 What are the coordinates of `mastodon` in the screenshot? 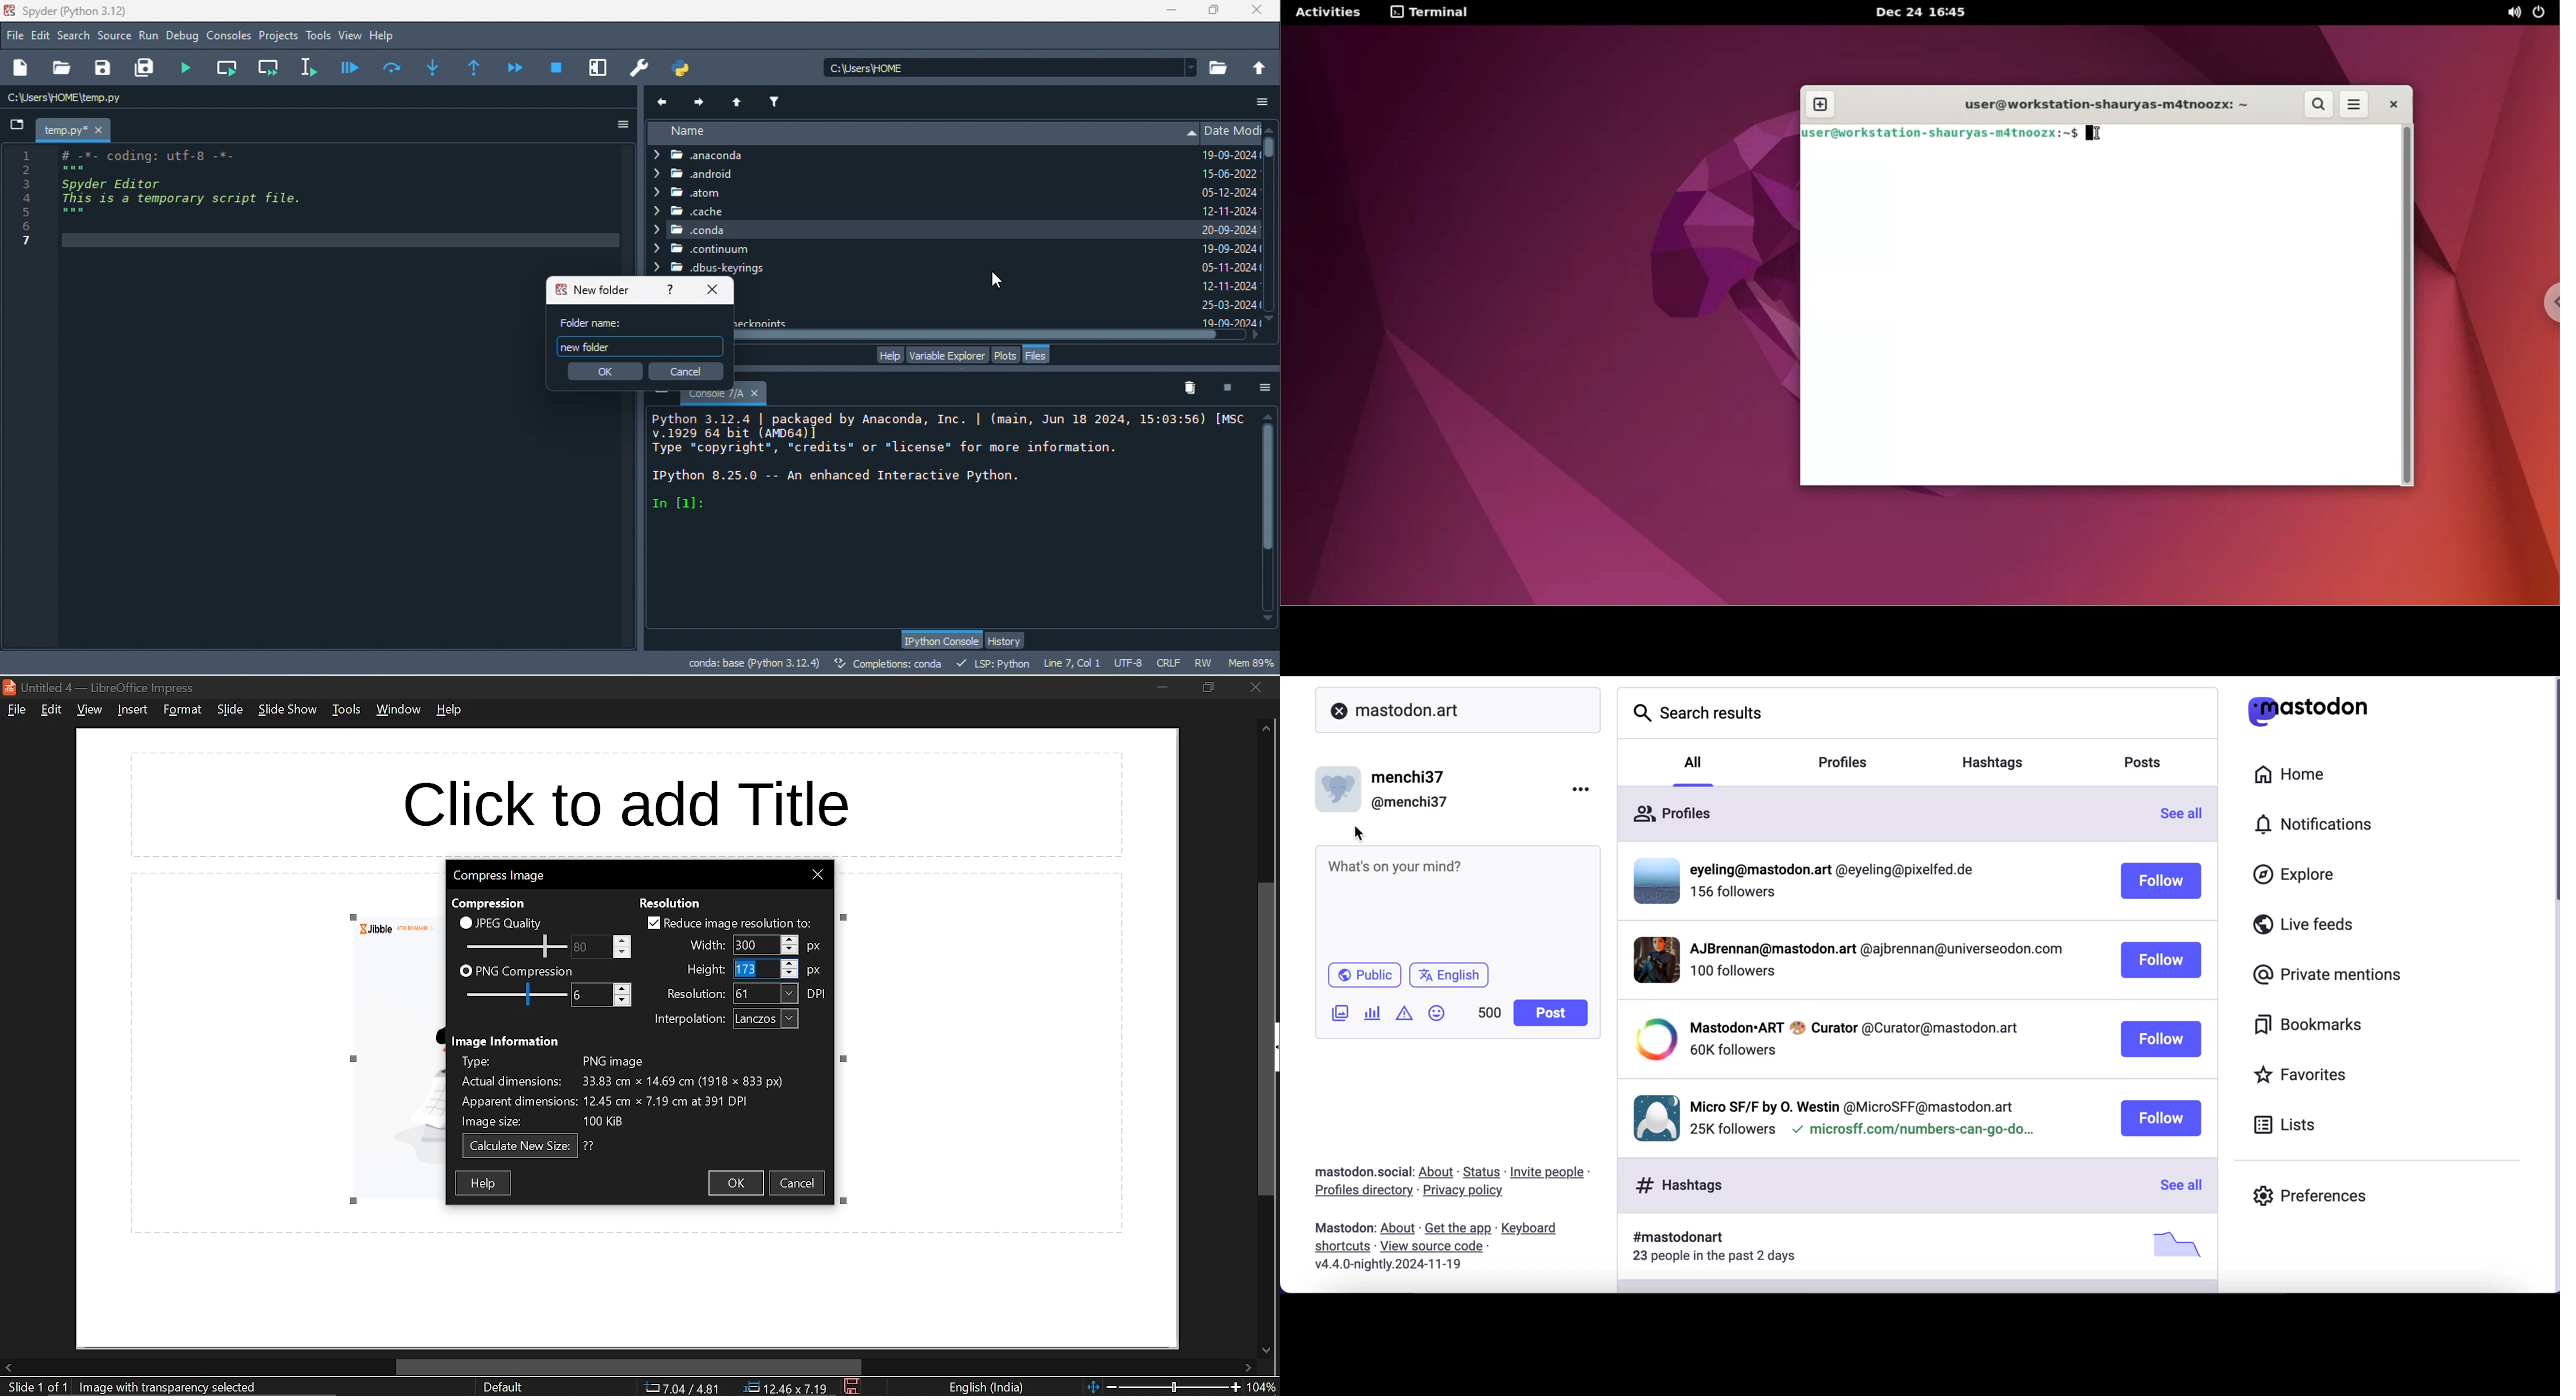 It's located at (1343, 1230).